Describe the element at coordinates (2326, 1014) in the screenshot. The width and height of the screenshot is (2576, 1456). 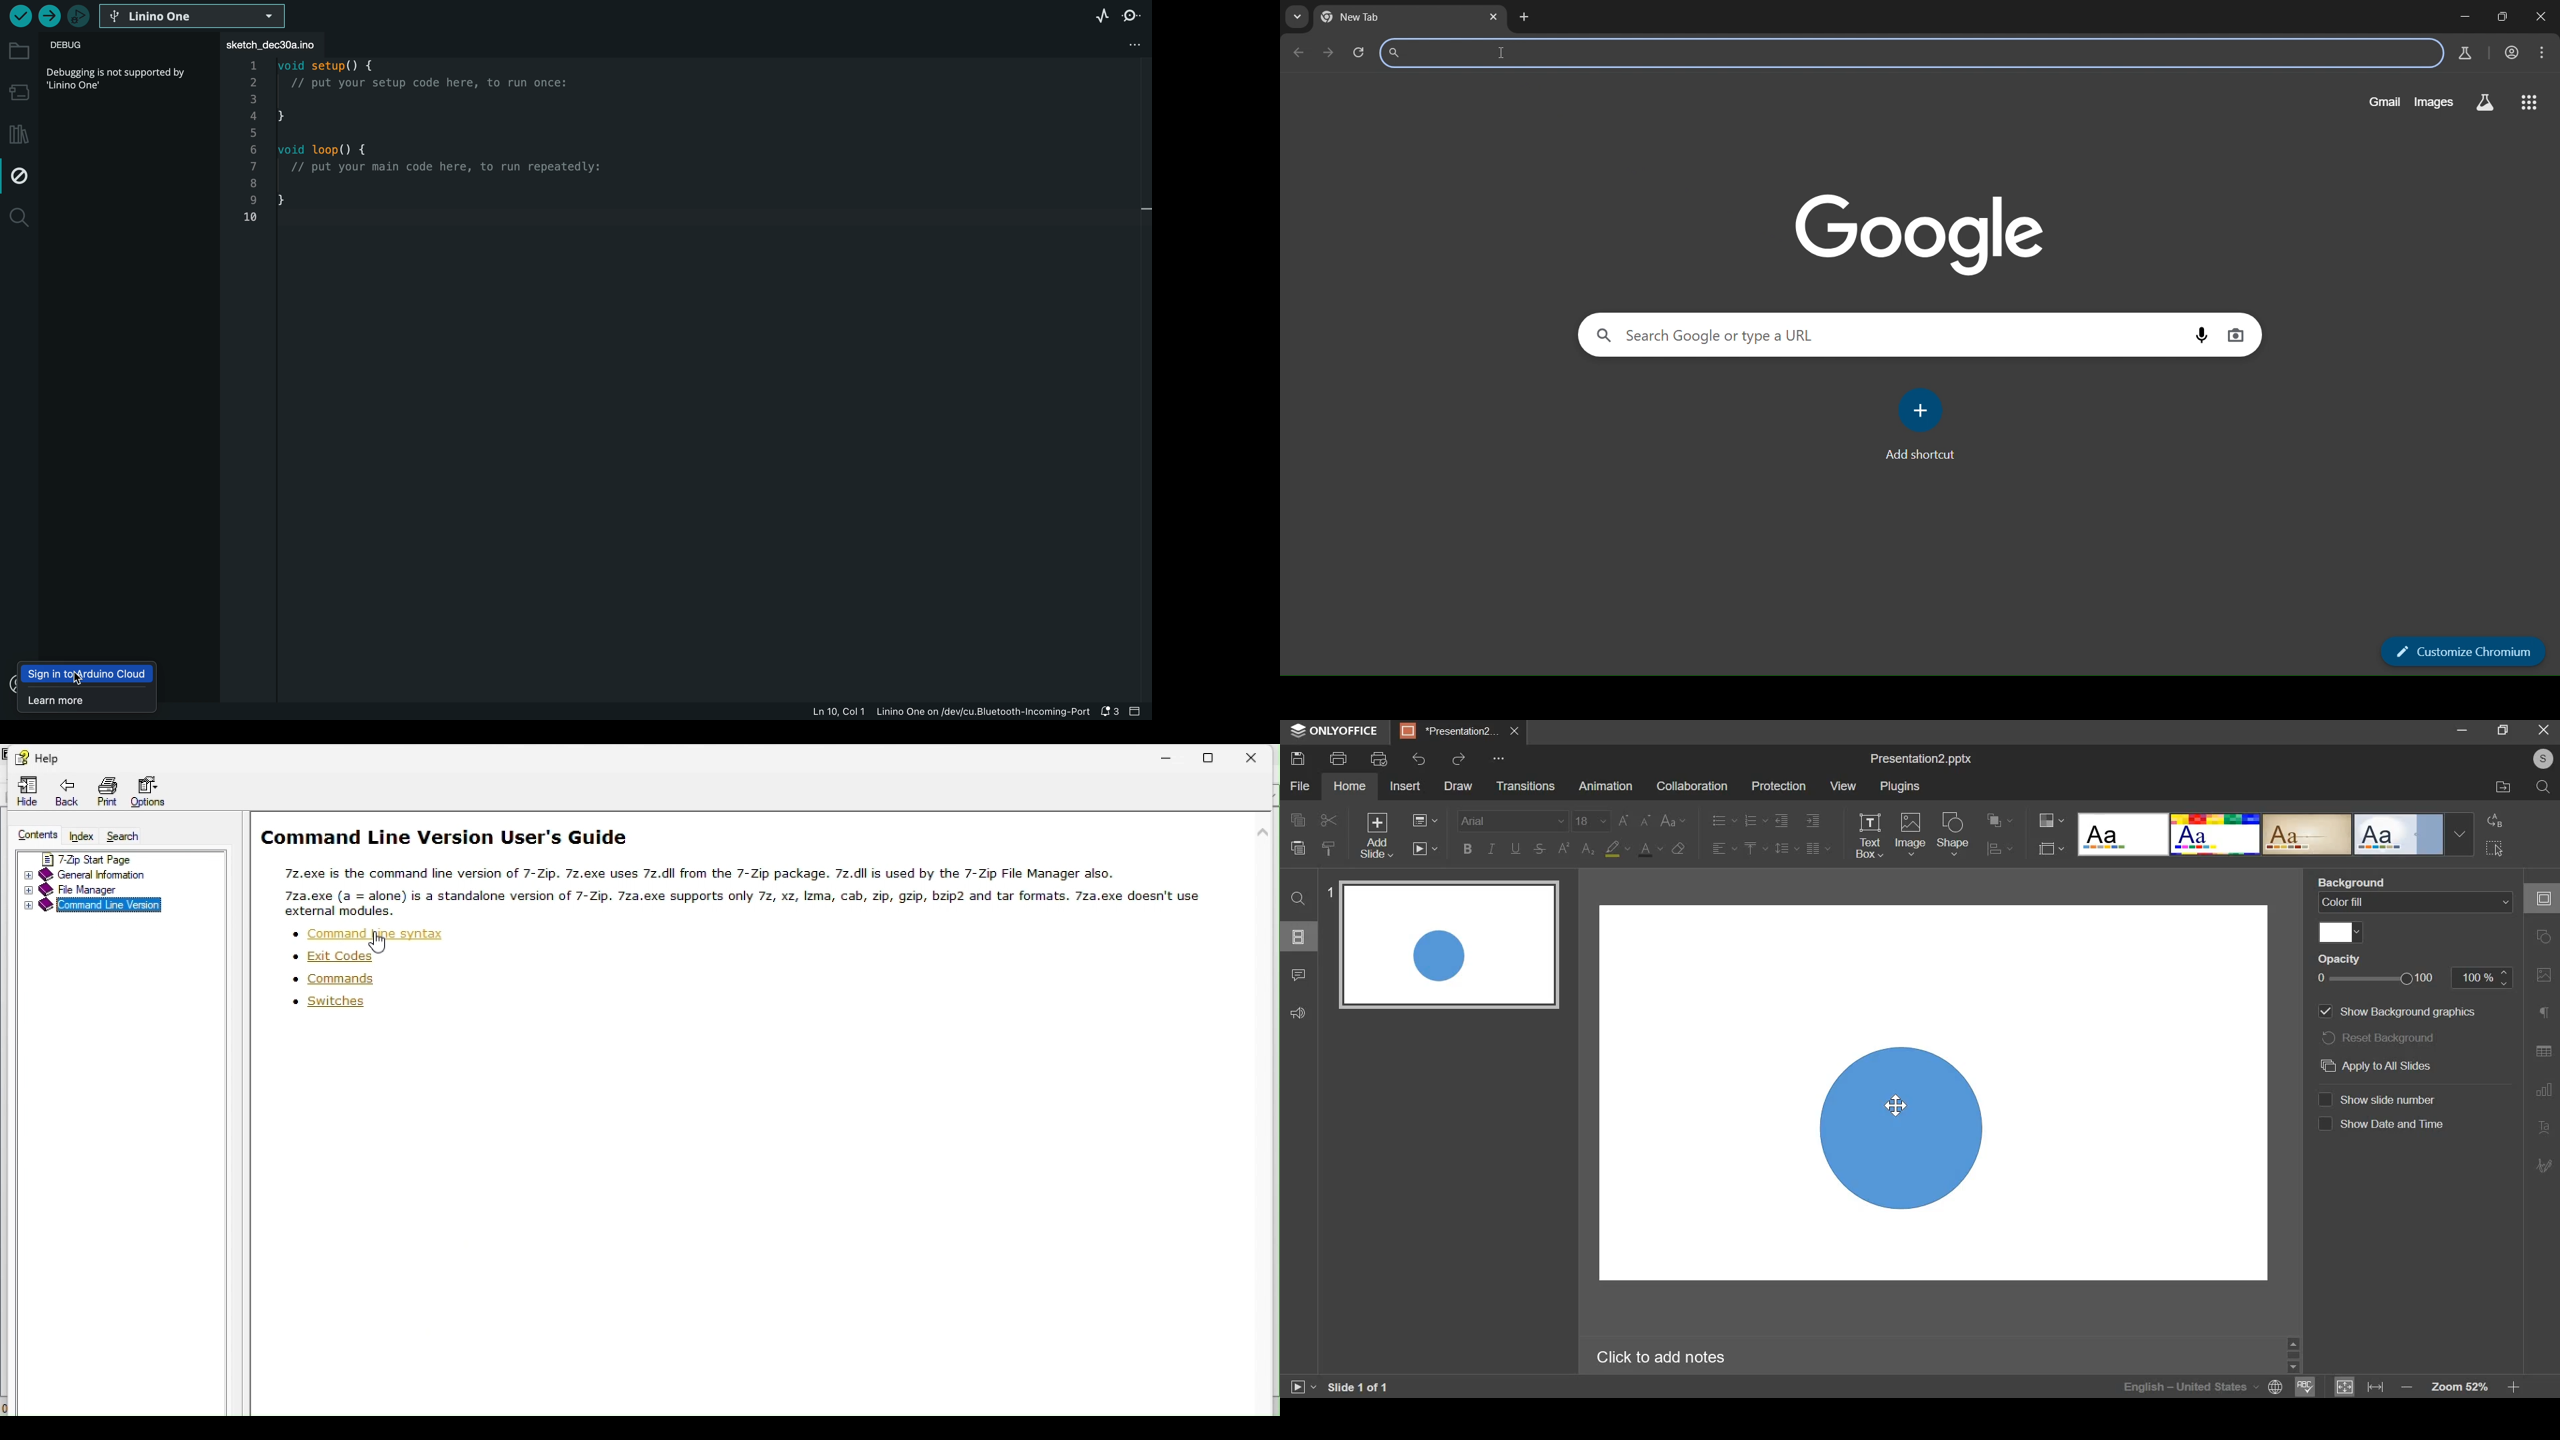
I see `show background image` at that location.